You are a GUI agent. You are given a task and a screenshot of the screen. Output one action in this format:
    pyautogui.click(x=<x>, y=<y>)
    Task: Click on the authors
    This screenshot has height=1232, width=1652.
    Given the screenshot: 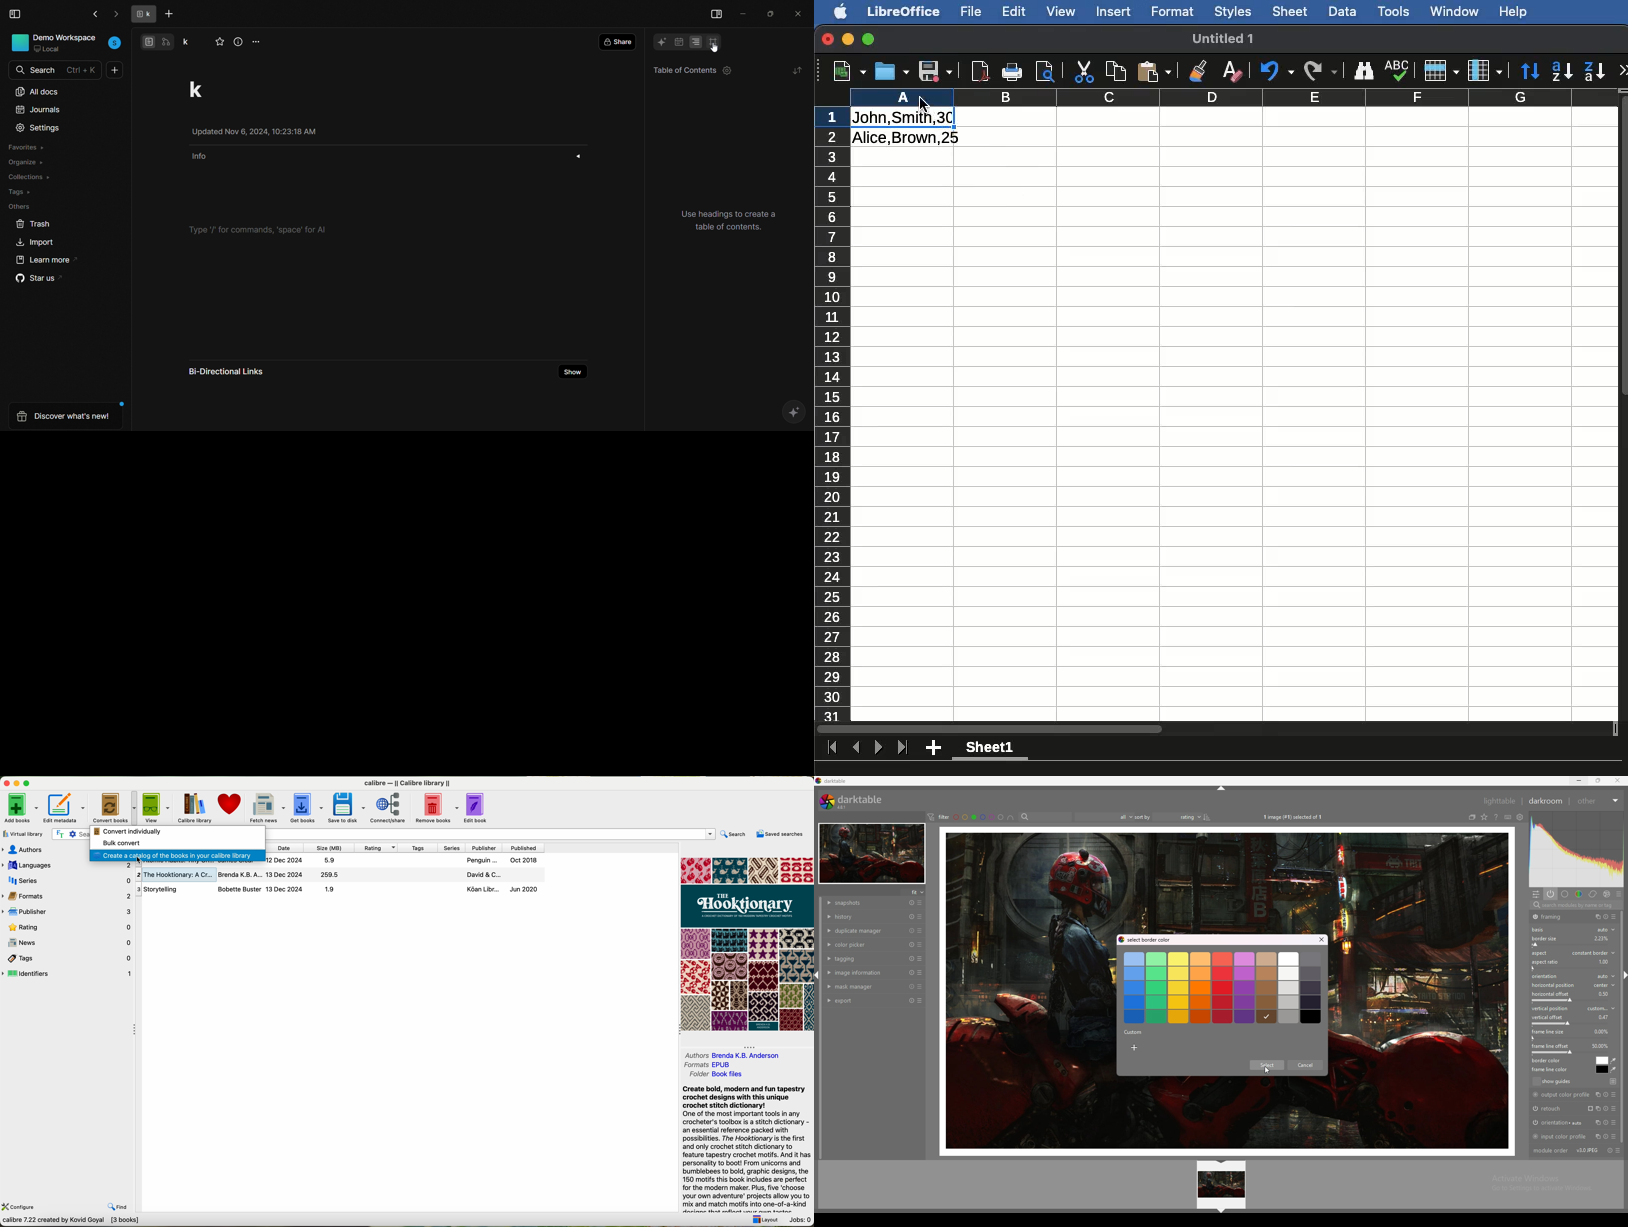 What is the action you would take?
    pyautogui.click(x=695, y=1056)
    